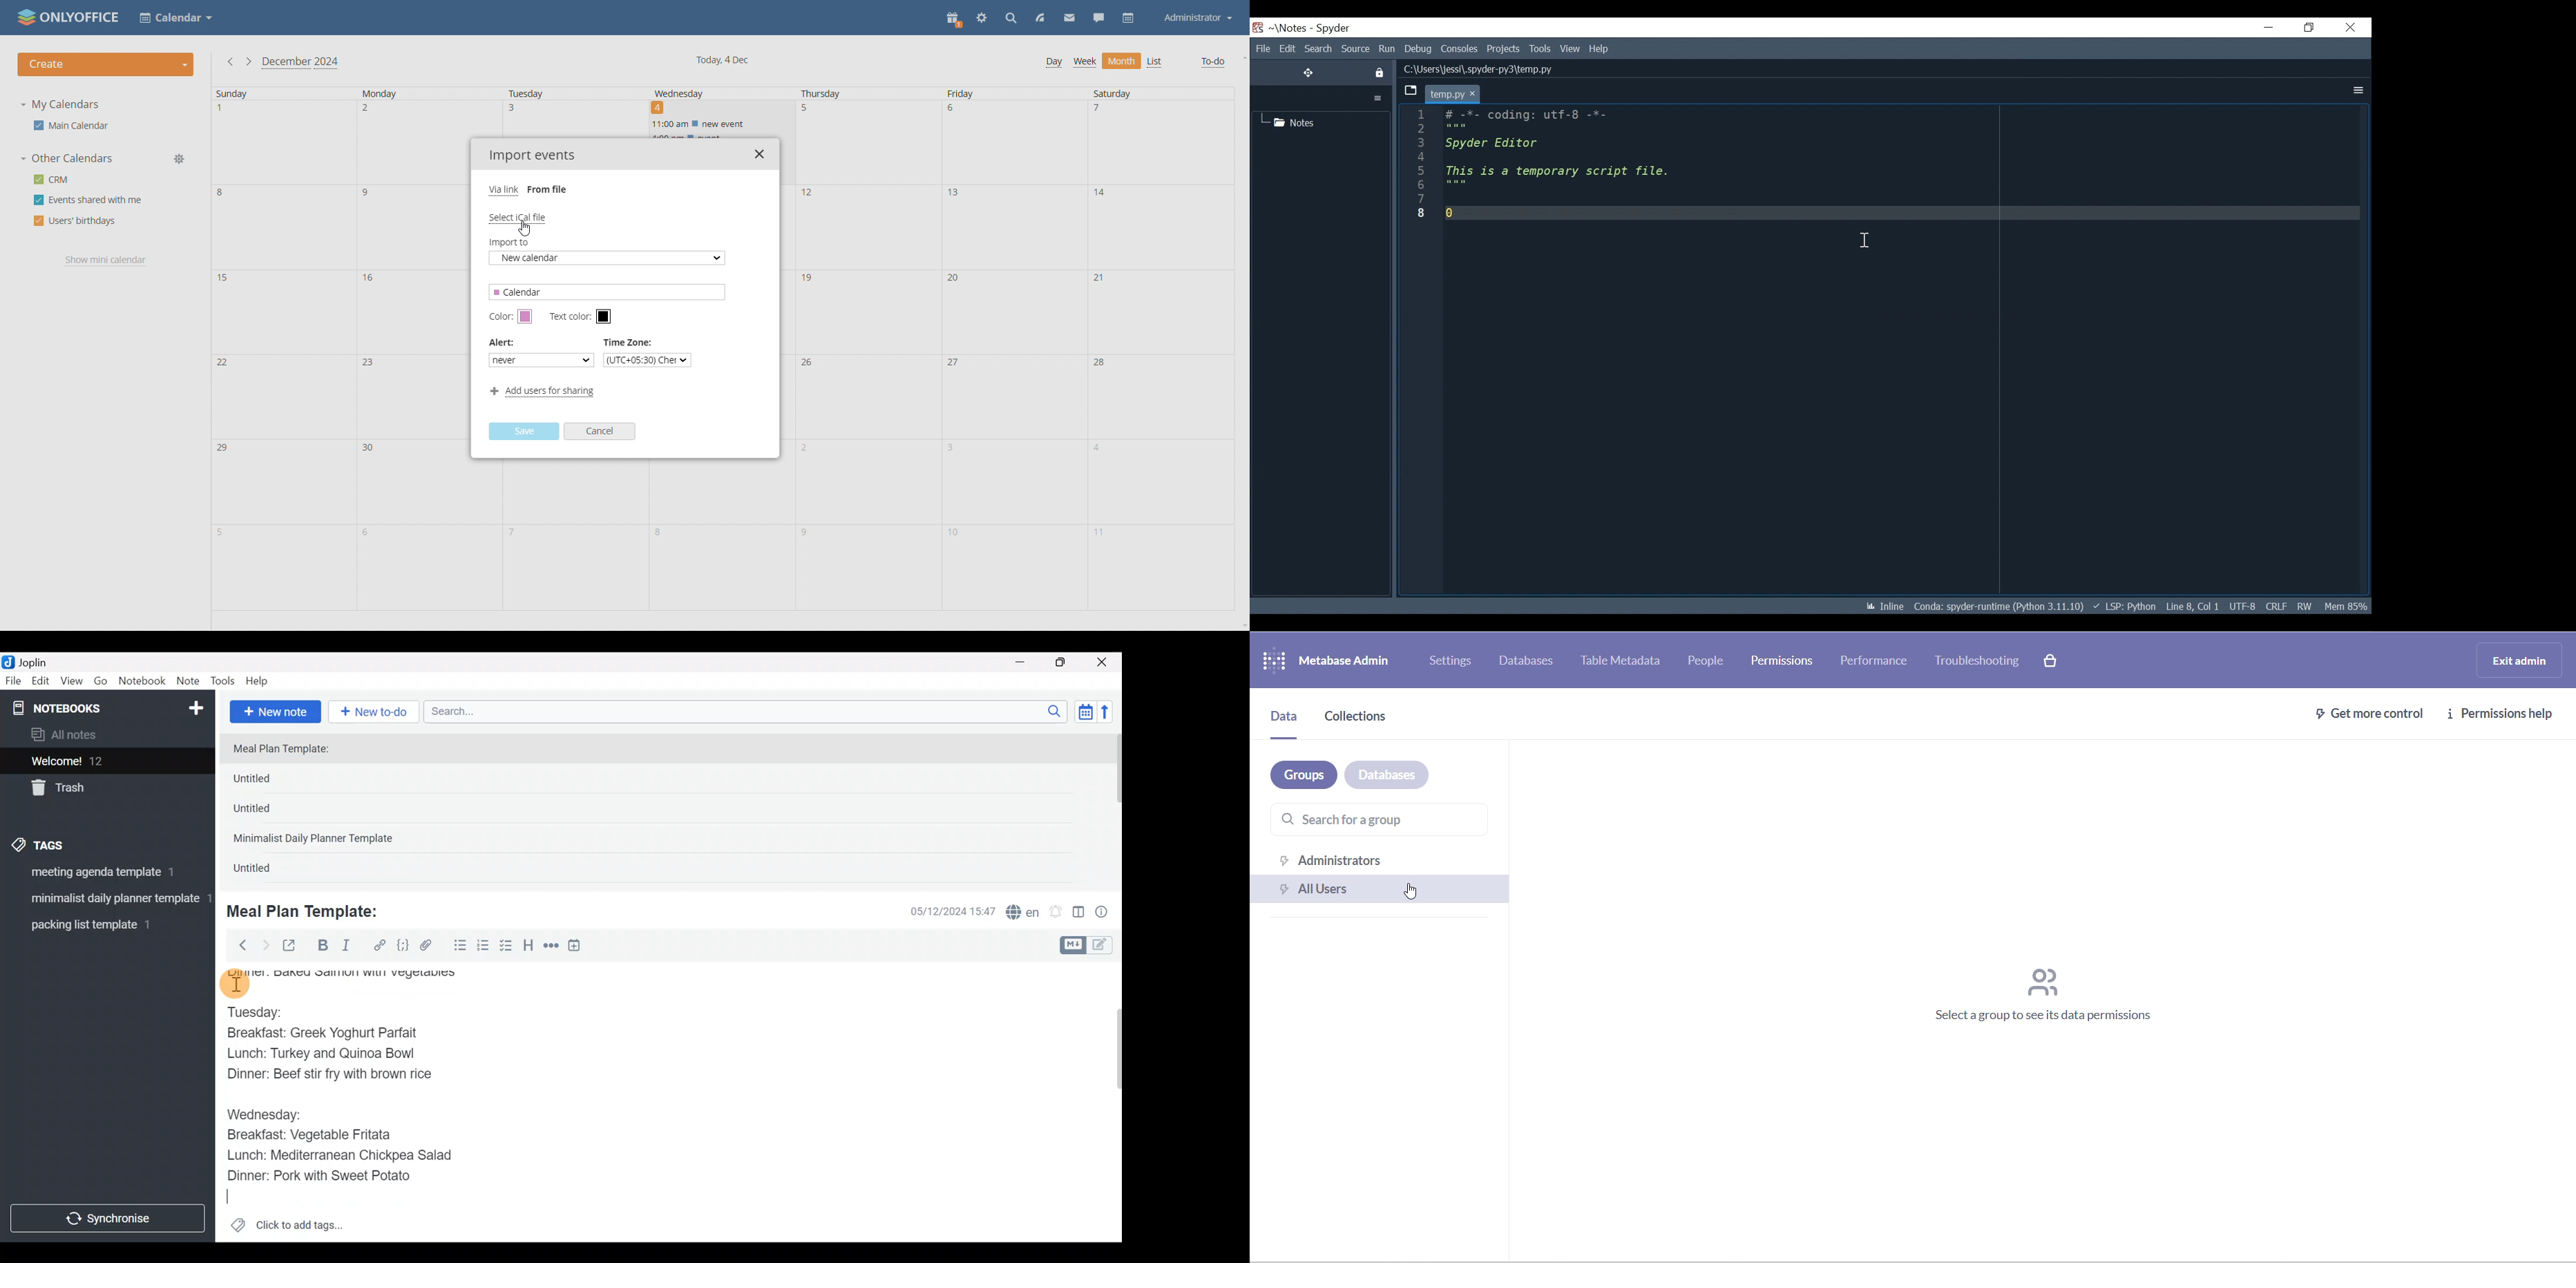 This screenshot has height=1288, width=2576. What do you see at coordinates (529, 947) in the screenshot?
I see `Heading` at bounding box center [529, 947].